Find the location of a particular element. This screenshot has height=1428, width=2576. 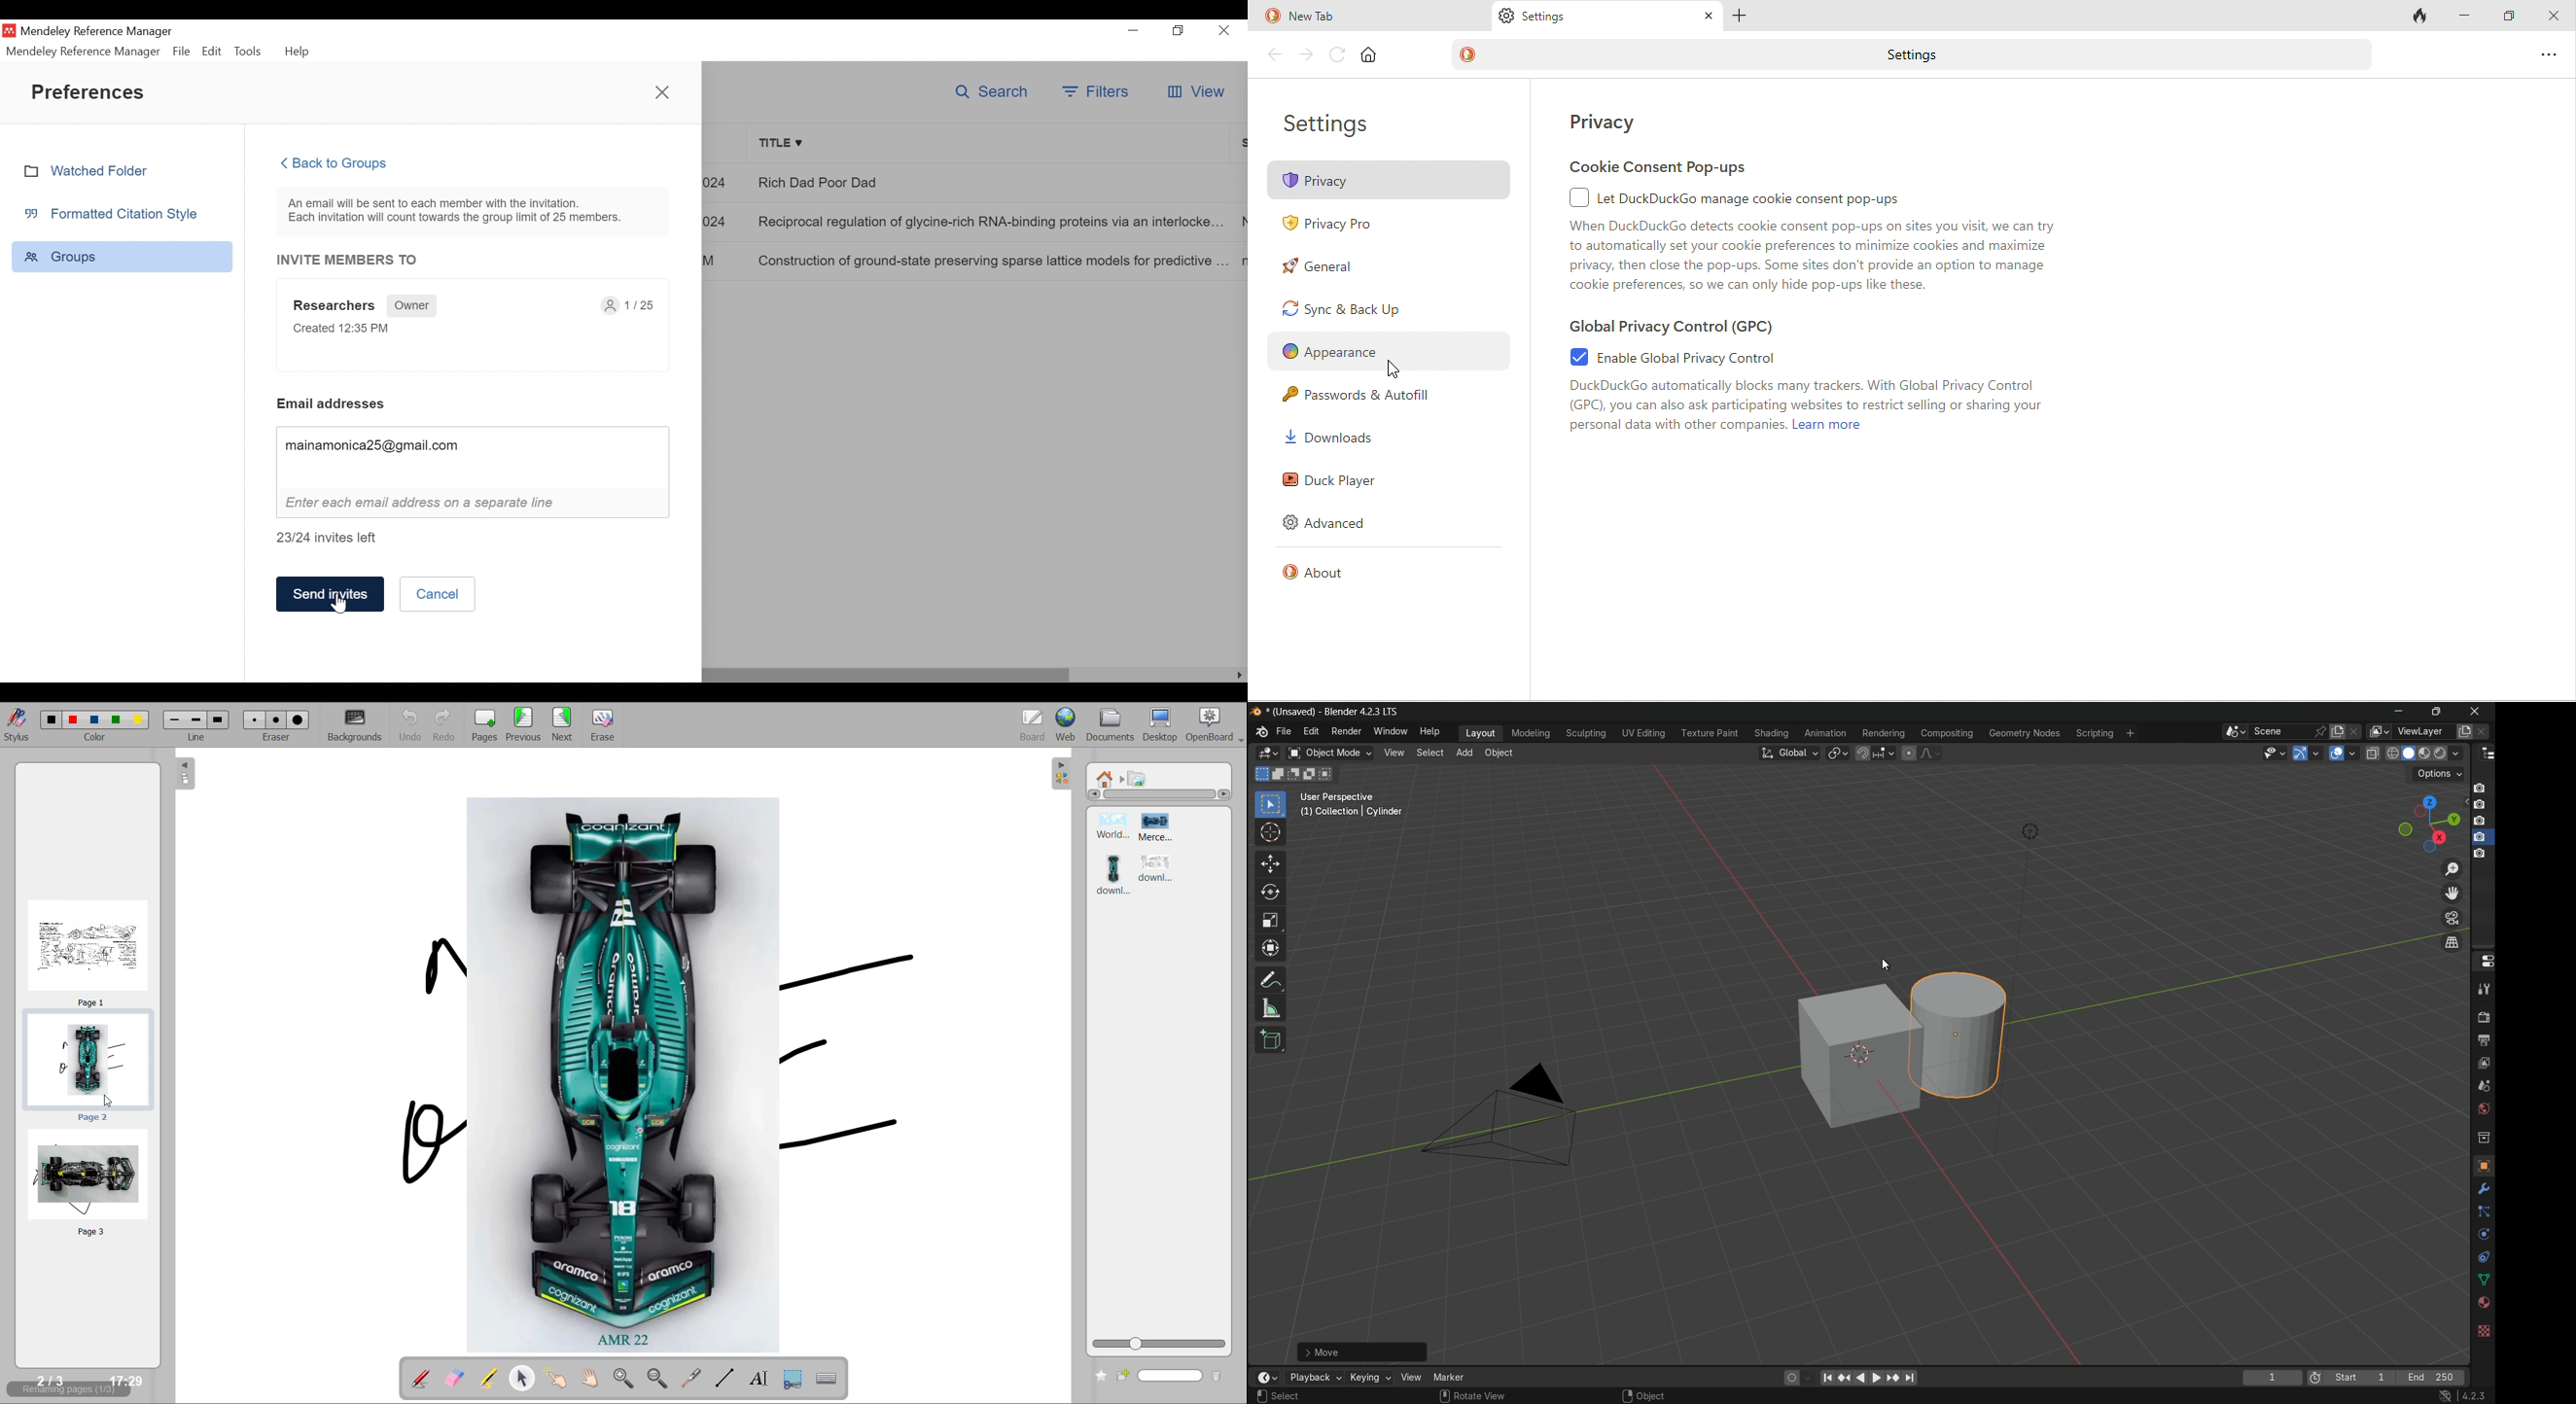

window menu is located at coordinates (1391, 732).